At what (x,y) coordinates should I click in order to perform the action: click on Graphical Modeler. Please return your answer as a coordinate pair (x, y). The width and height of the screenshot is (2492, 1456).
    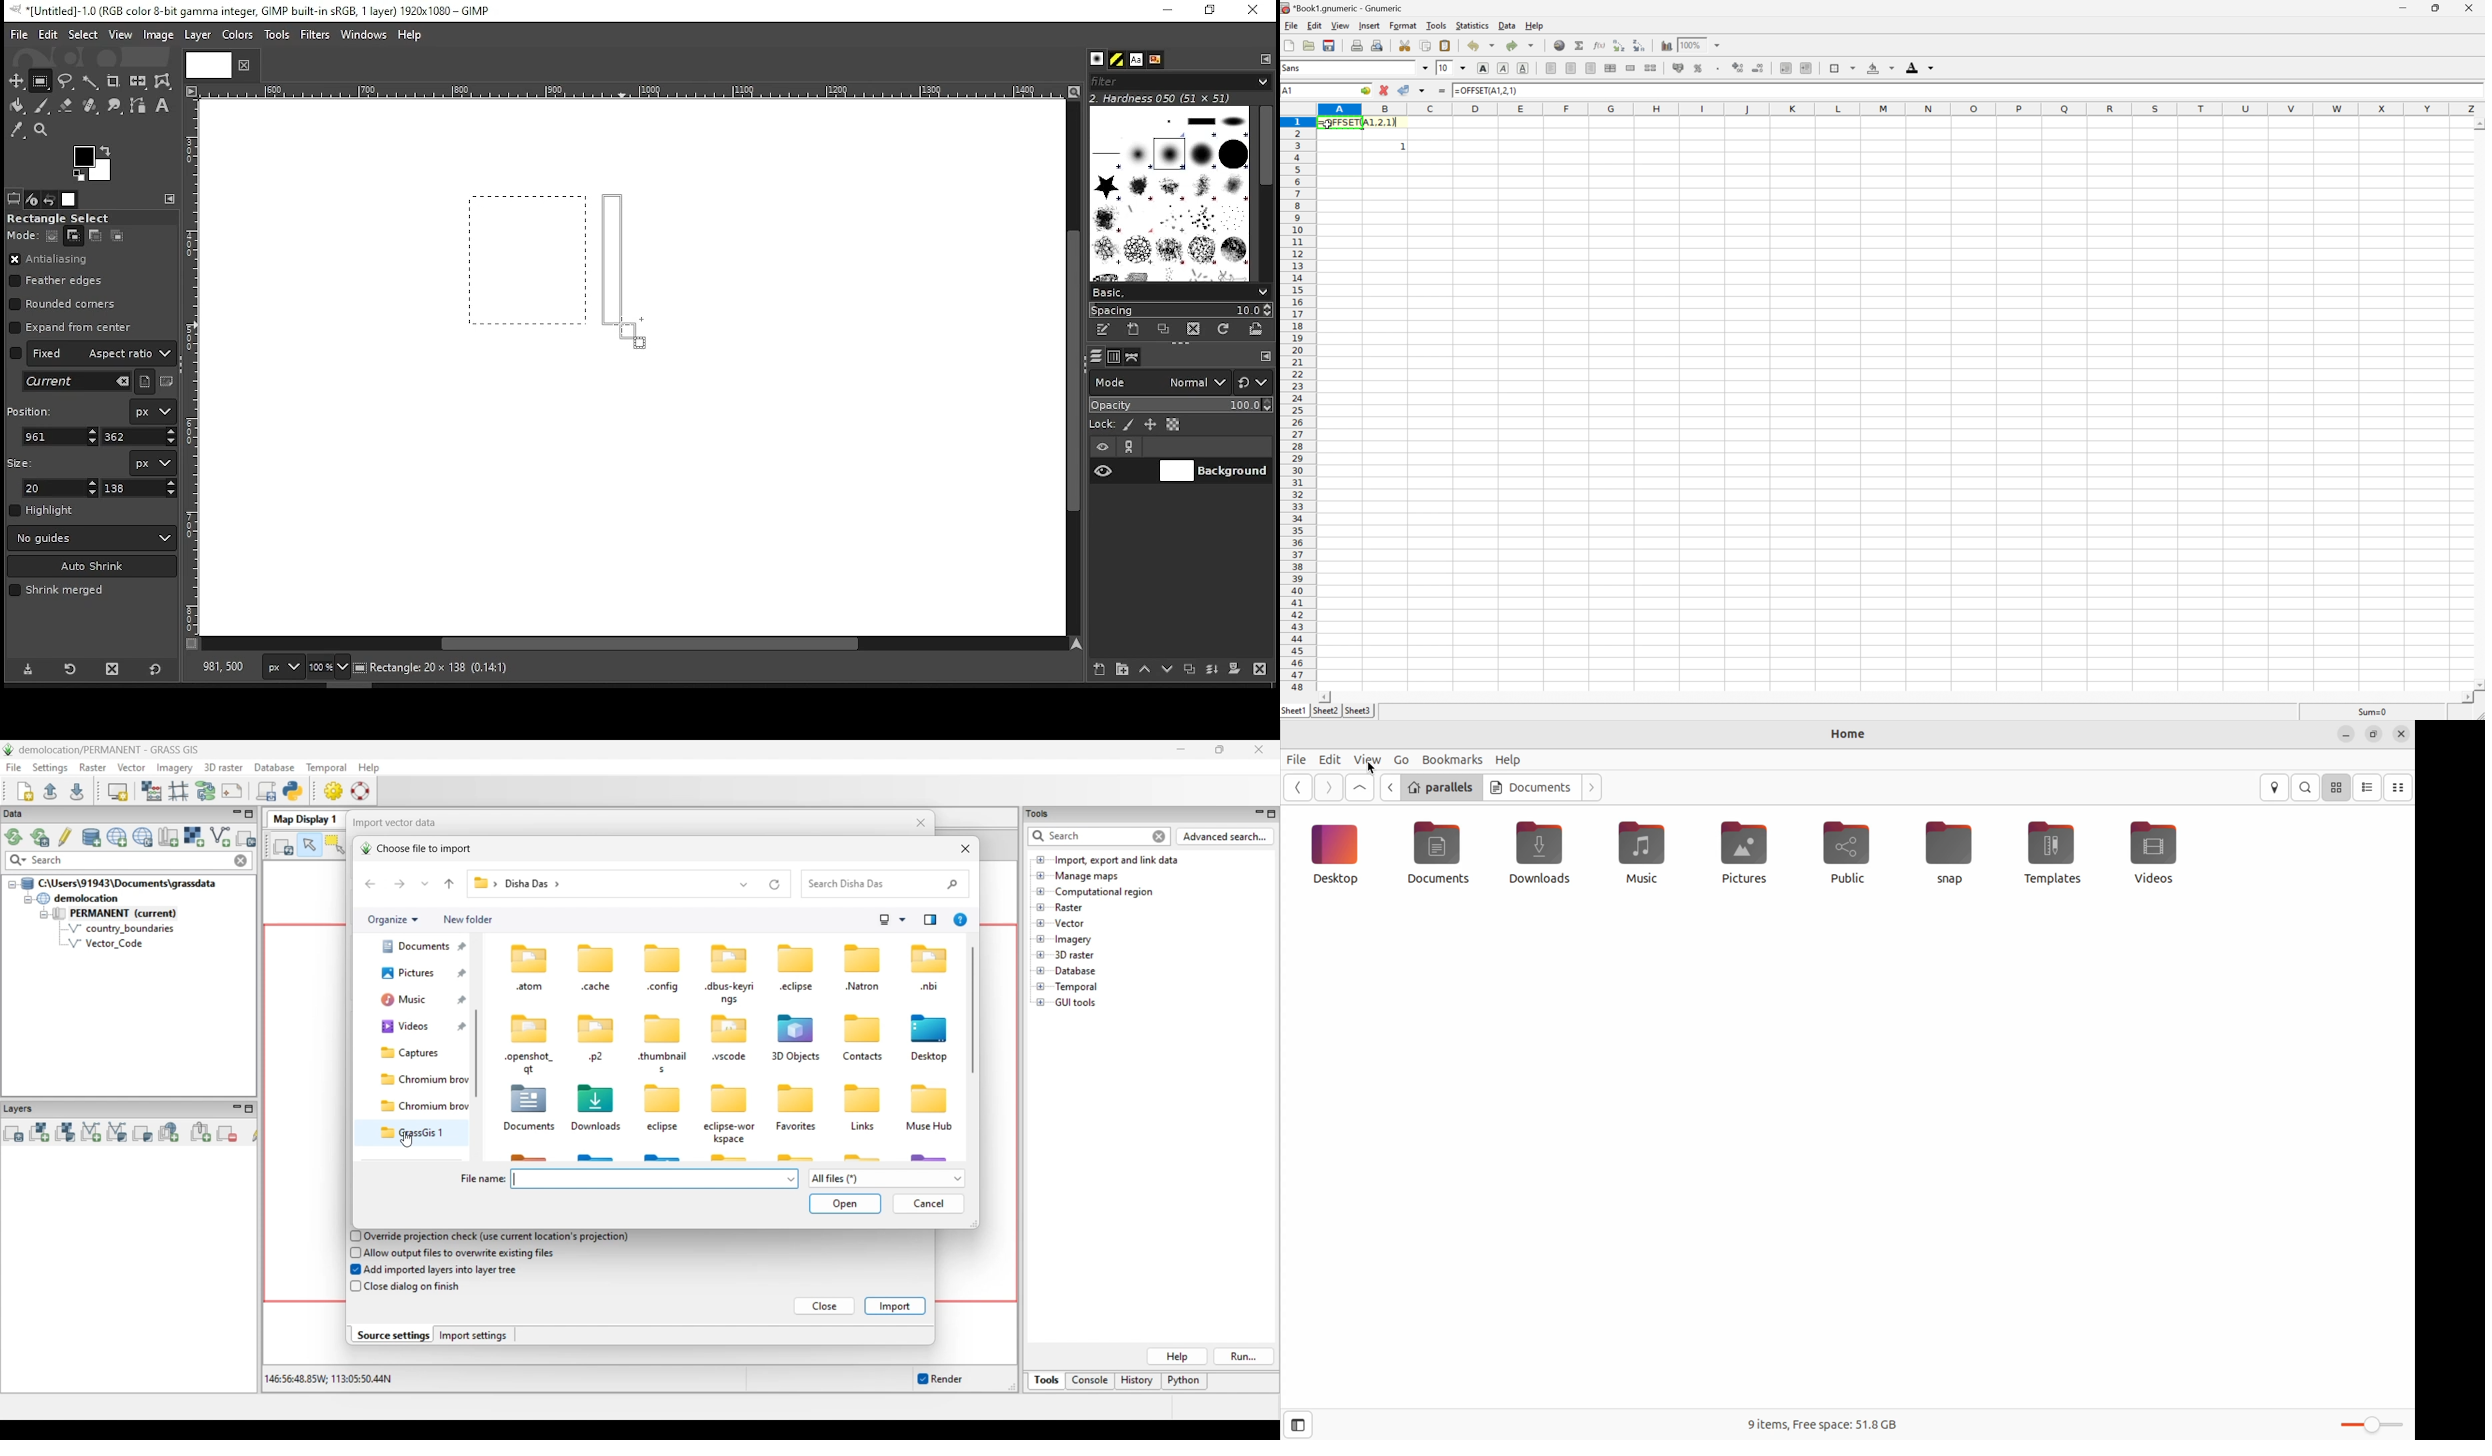
    Looking at the image, I should click on (206, 791).